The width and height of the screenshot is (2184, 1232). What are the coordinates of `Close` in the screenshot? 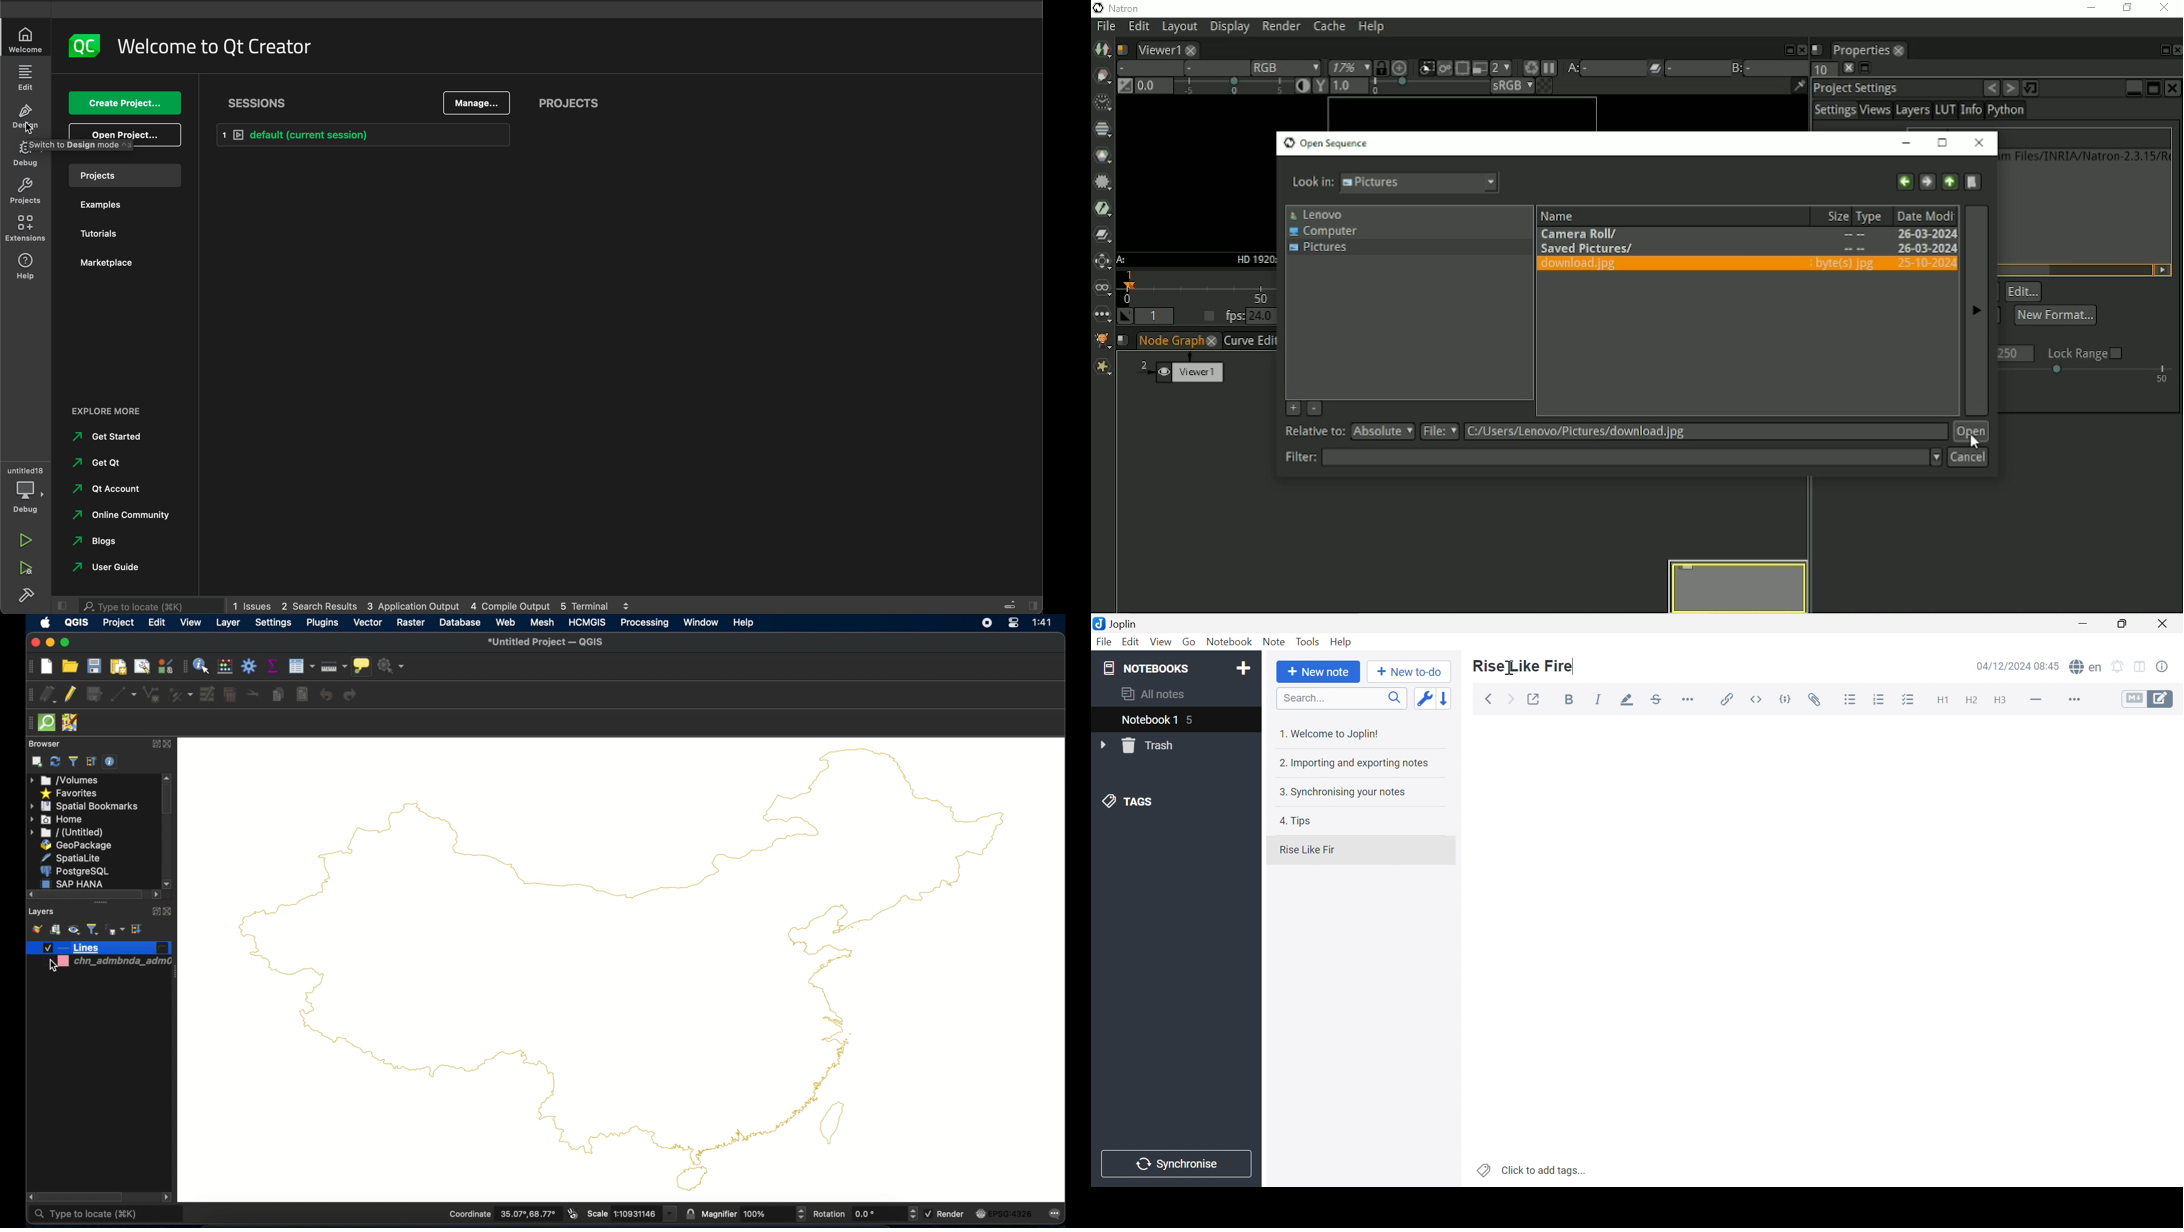 It's located at (2176, 50).